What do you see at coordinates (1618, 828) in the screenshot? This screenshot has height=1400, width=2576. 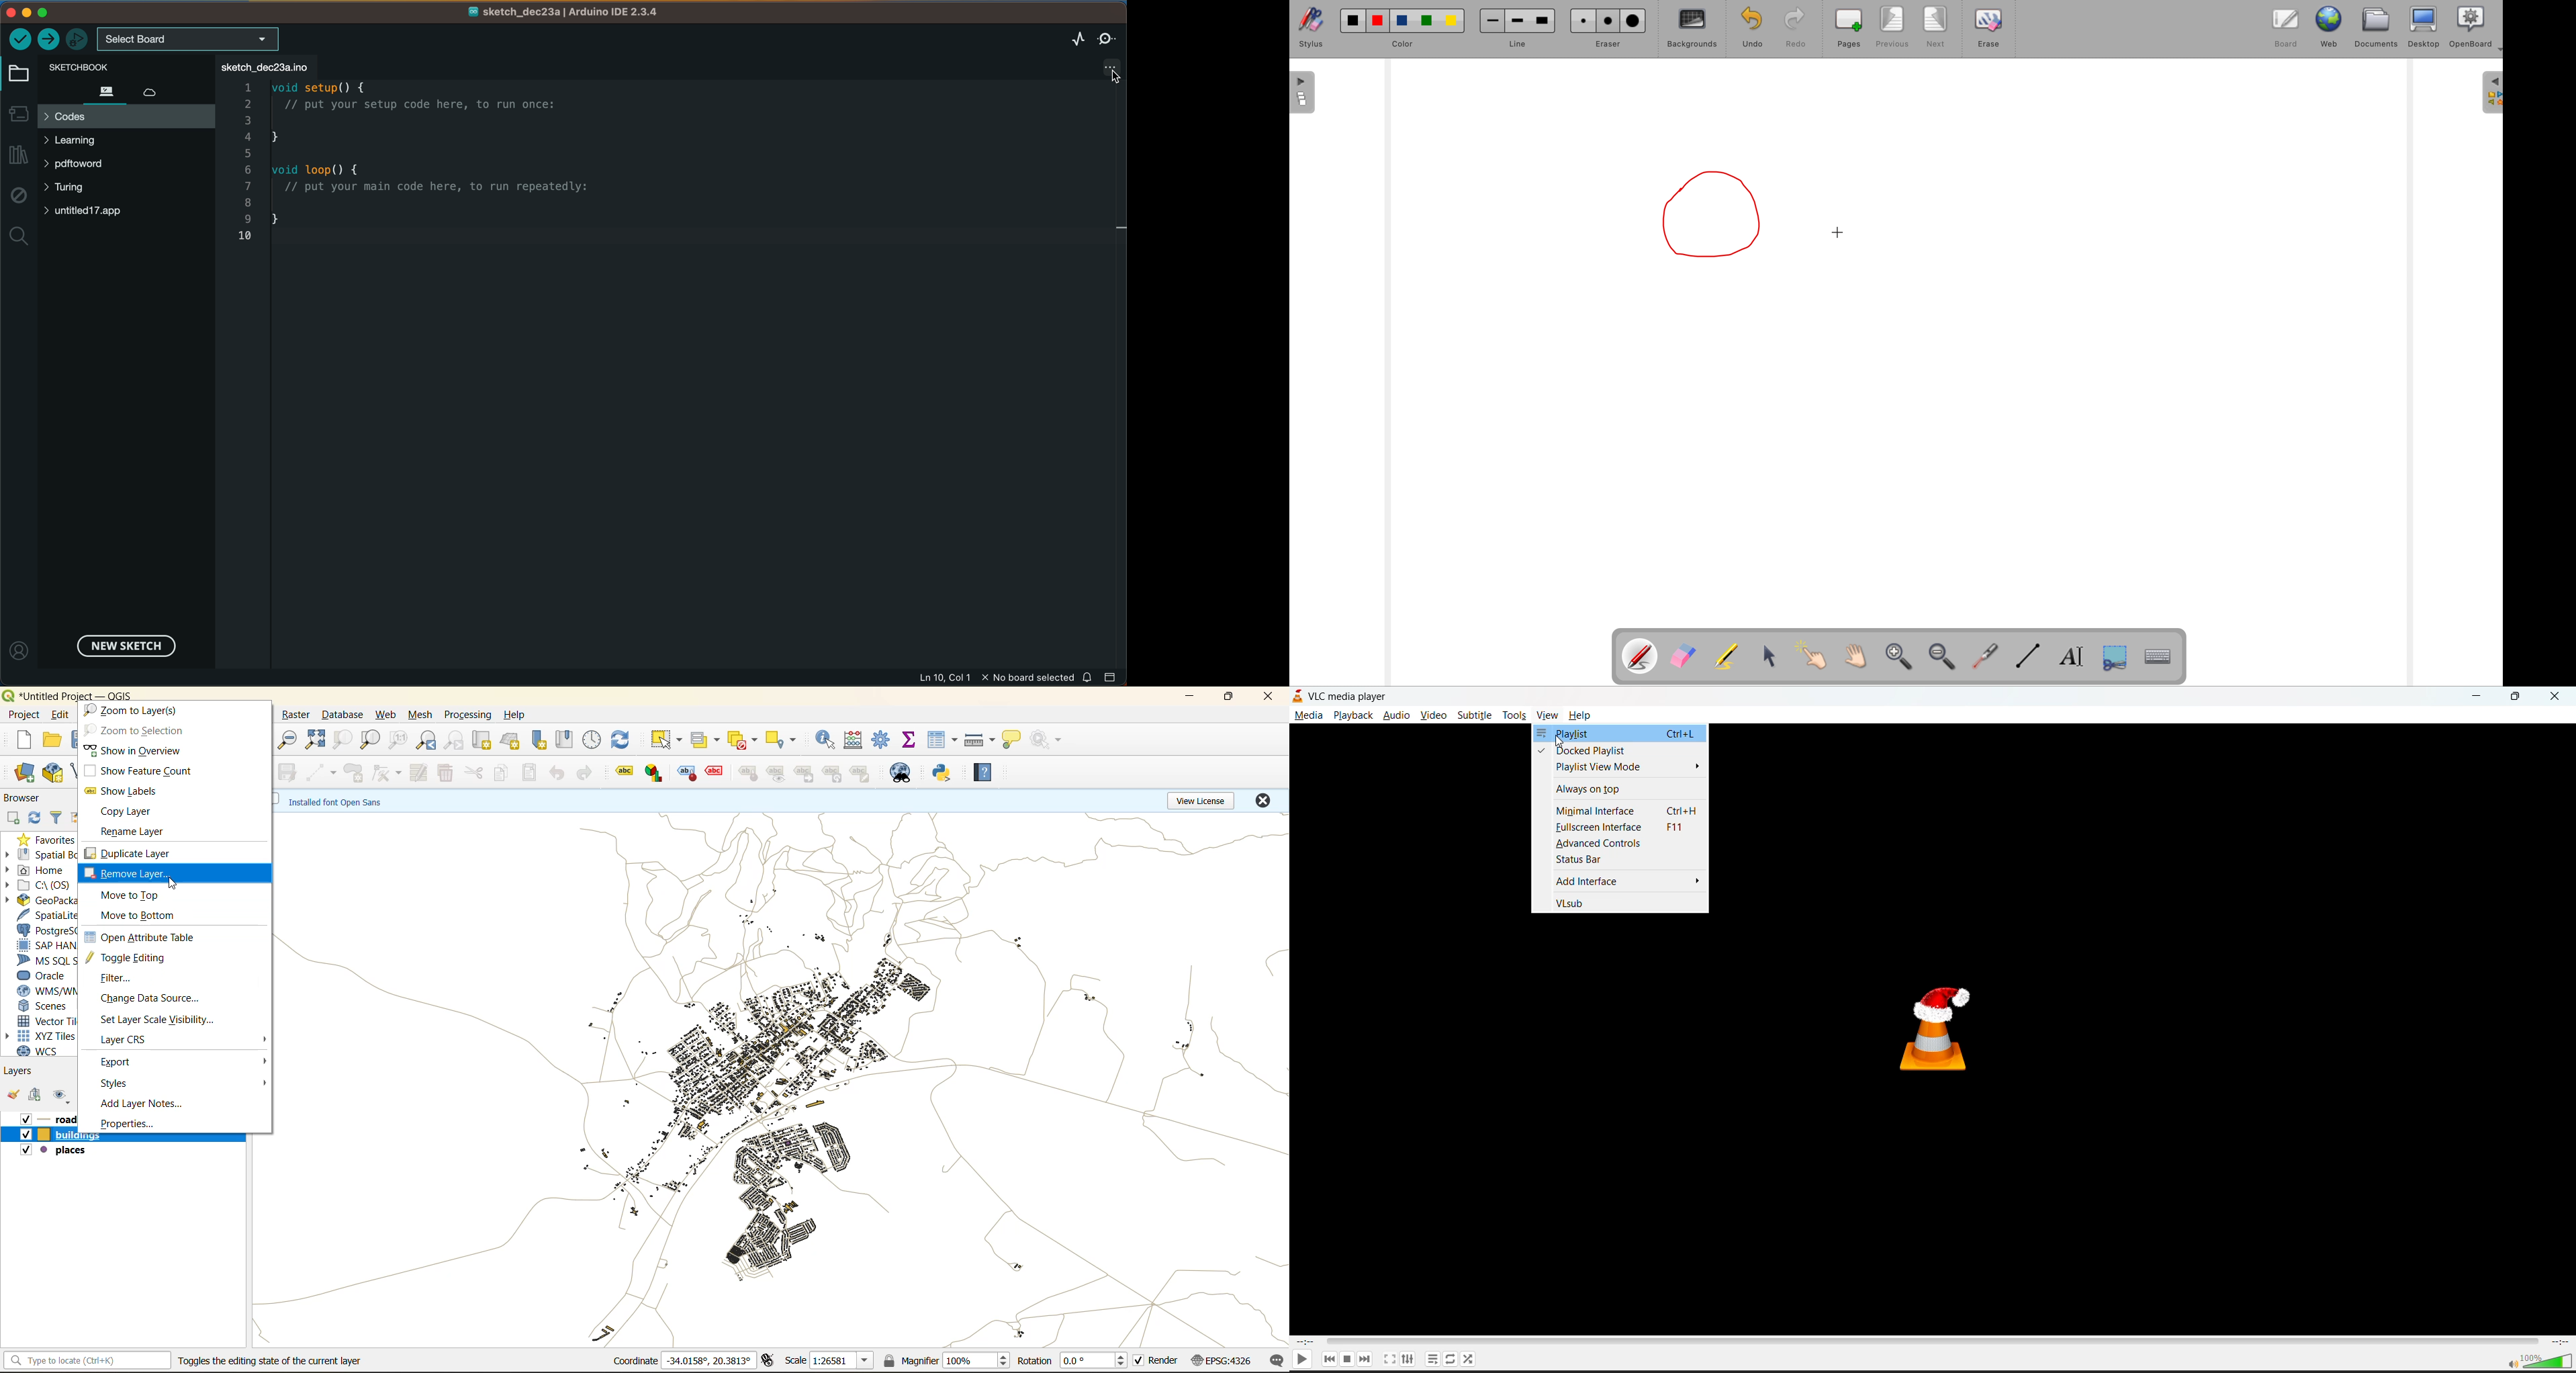 I see `fullscreen interface` at bounding box center [1618, 828].